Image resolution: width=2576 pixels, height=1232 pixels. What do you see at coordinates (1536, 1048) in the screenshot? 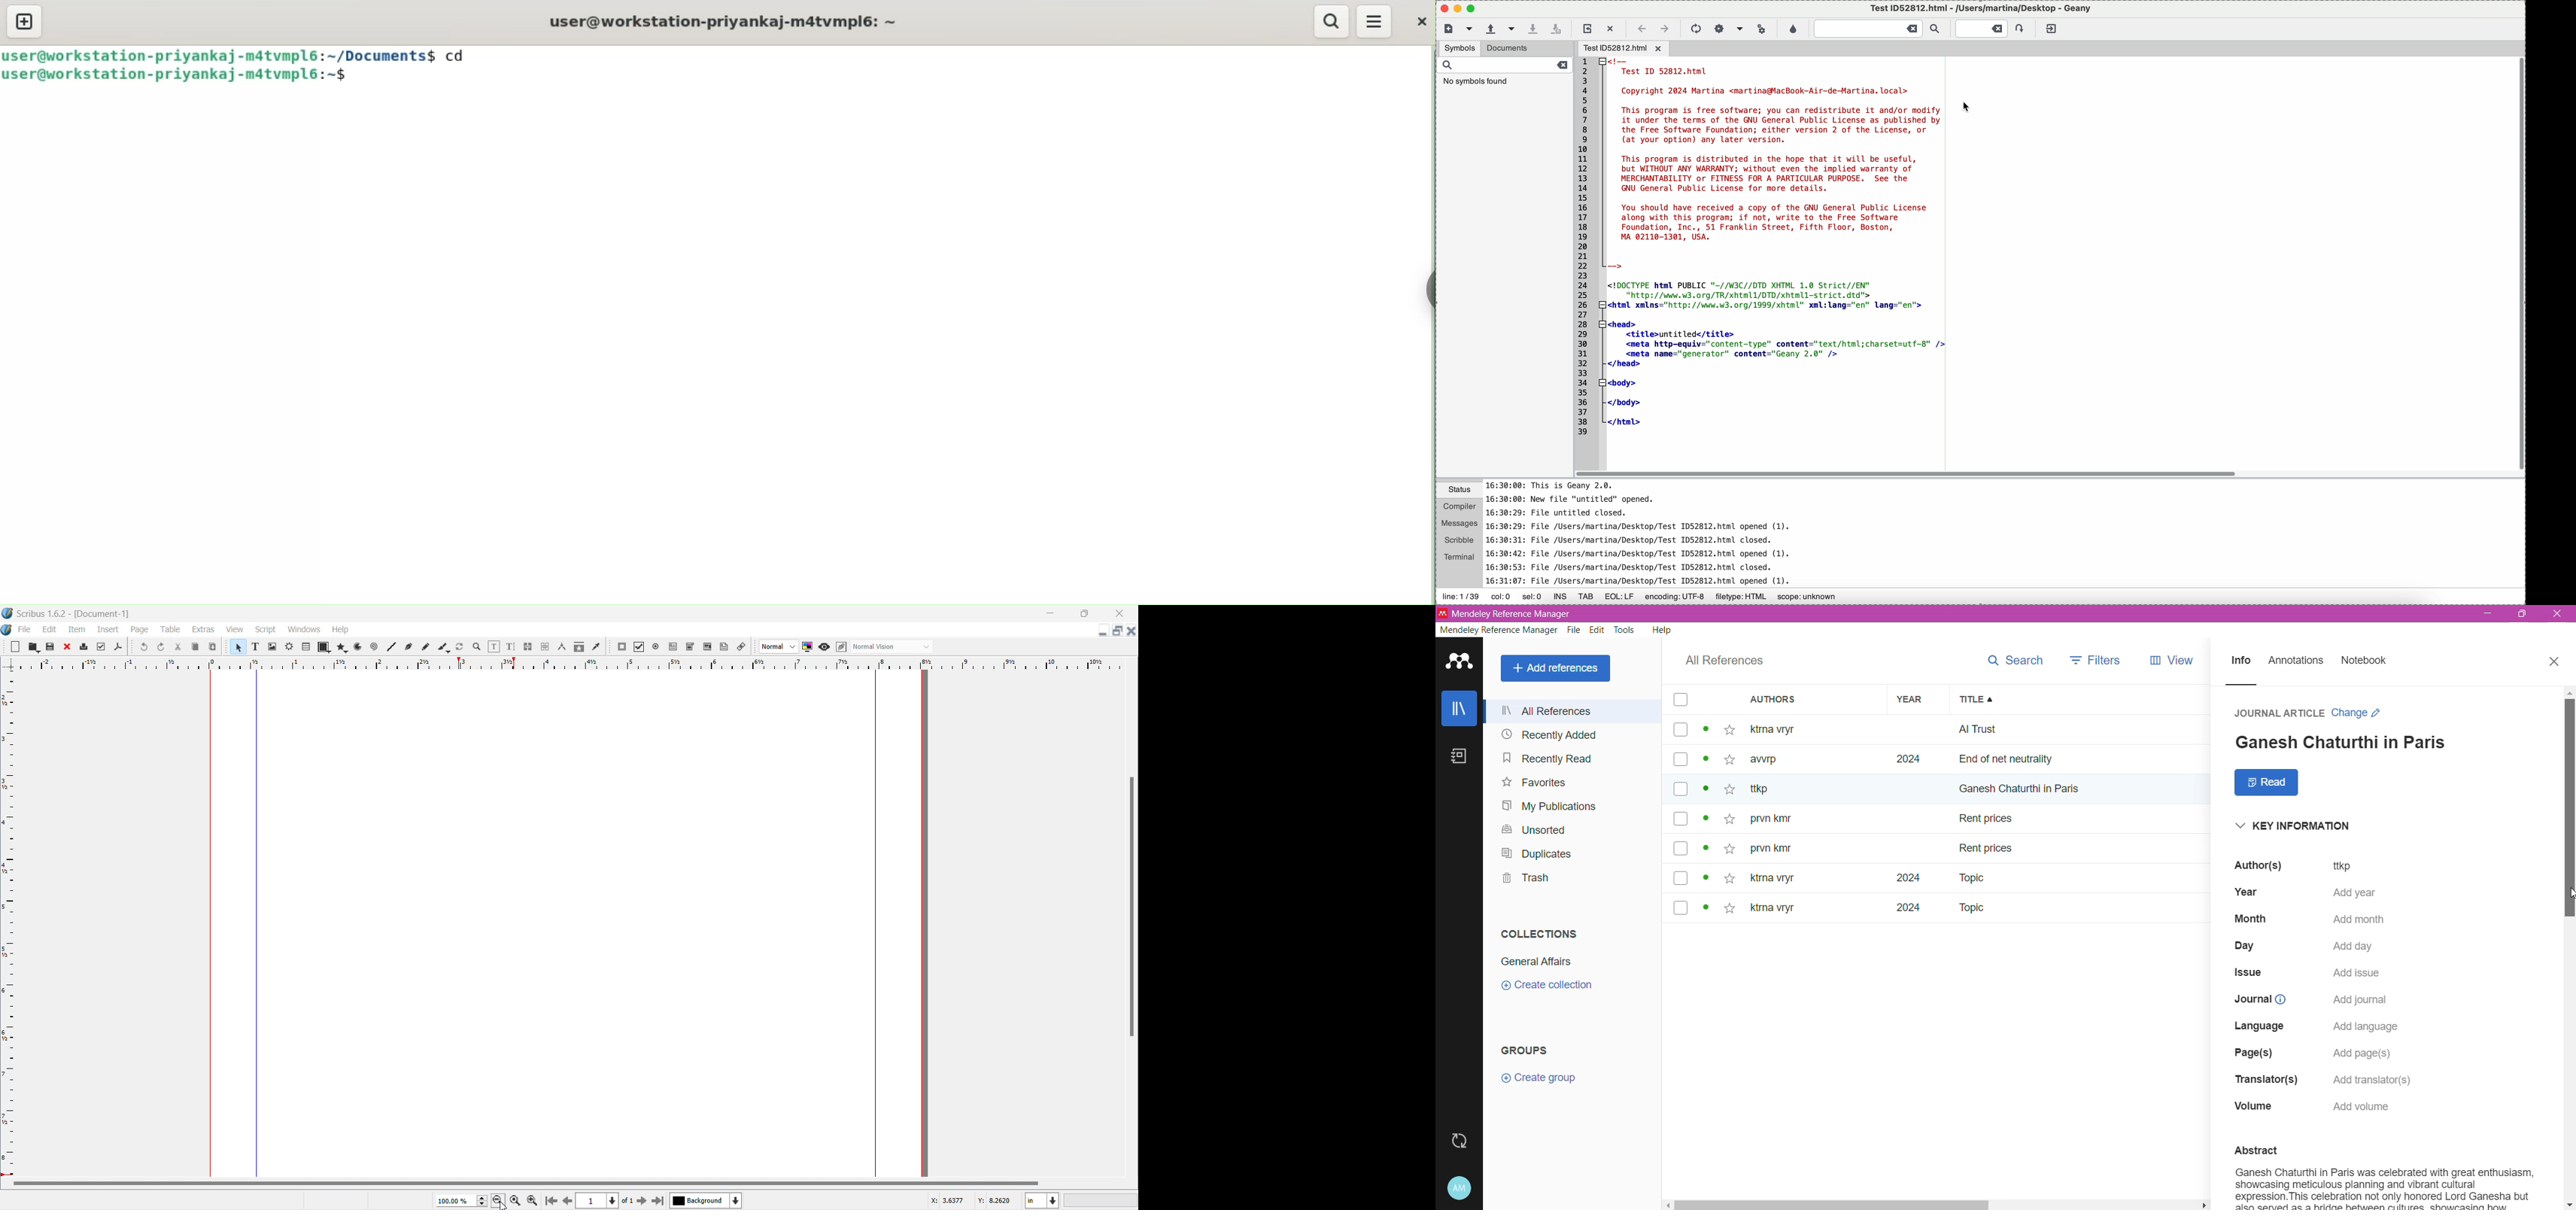
I see `Groups` at bounding box center [1536, 1048].